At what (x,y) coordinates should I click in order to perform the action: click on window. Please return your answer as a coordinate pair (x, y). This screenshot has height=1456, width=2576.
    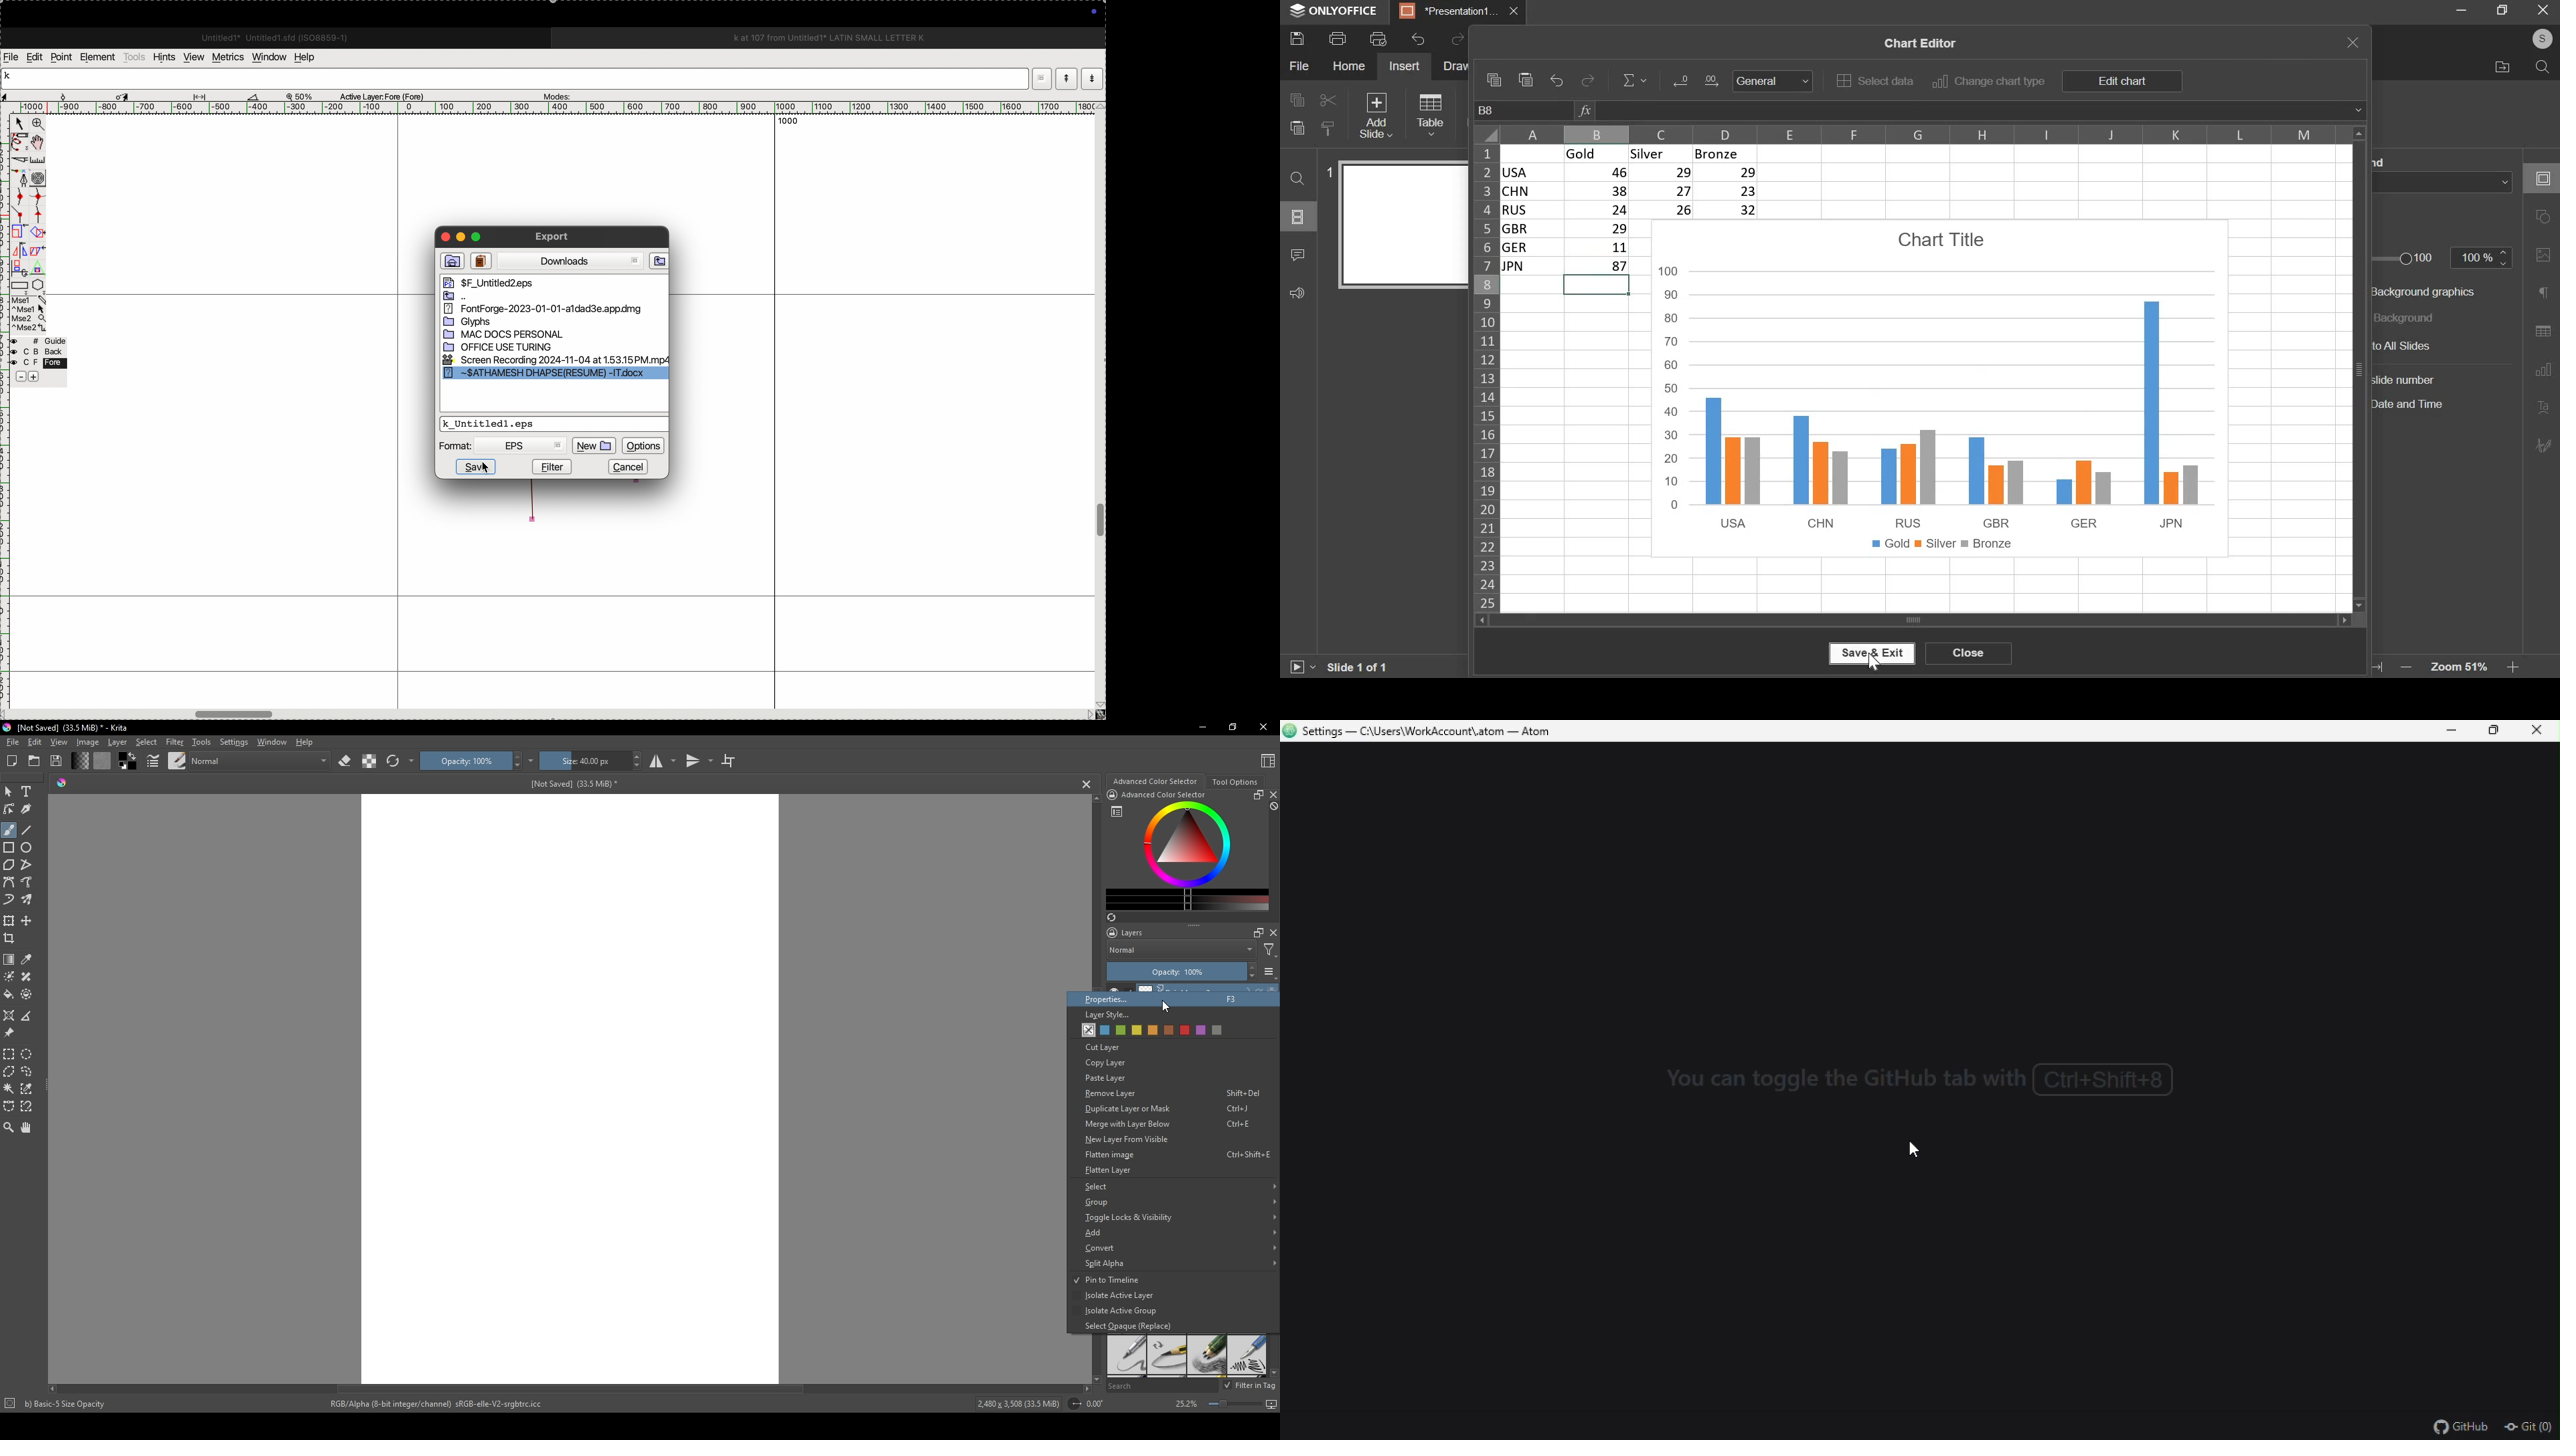
    Looking at the image, I should click on (267, 56).